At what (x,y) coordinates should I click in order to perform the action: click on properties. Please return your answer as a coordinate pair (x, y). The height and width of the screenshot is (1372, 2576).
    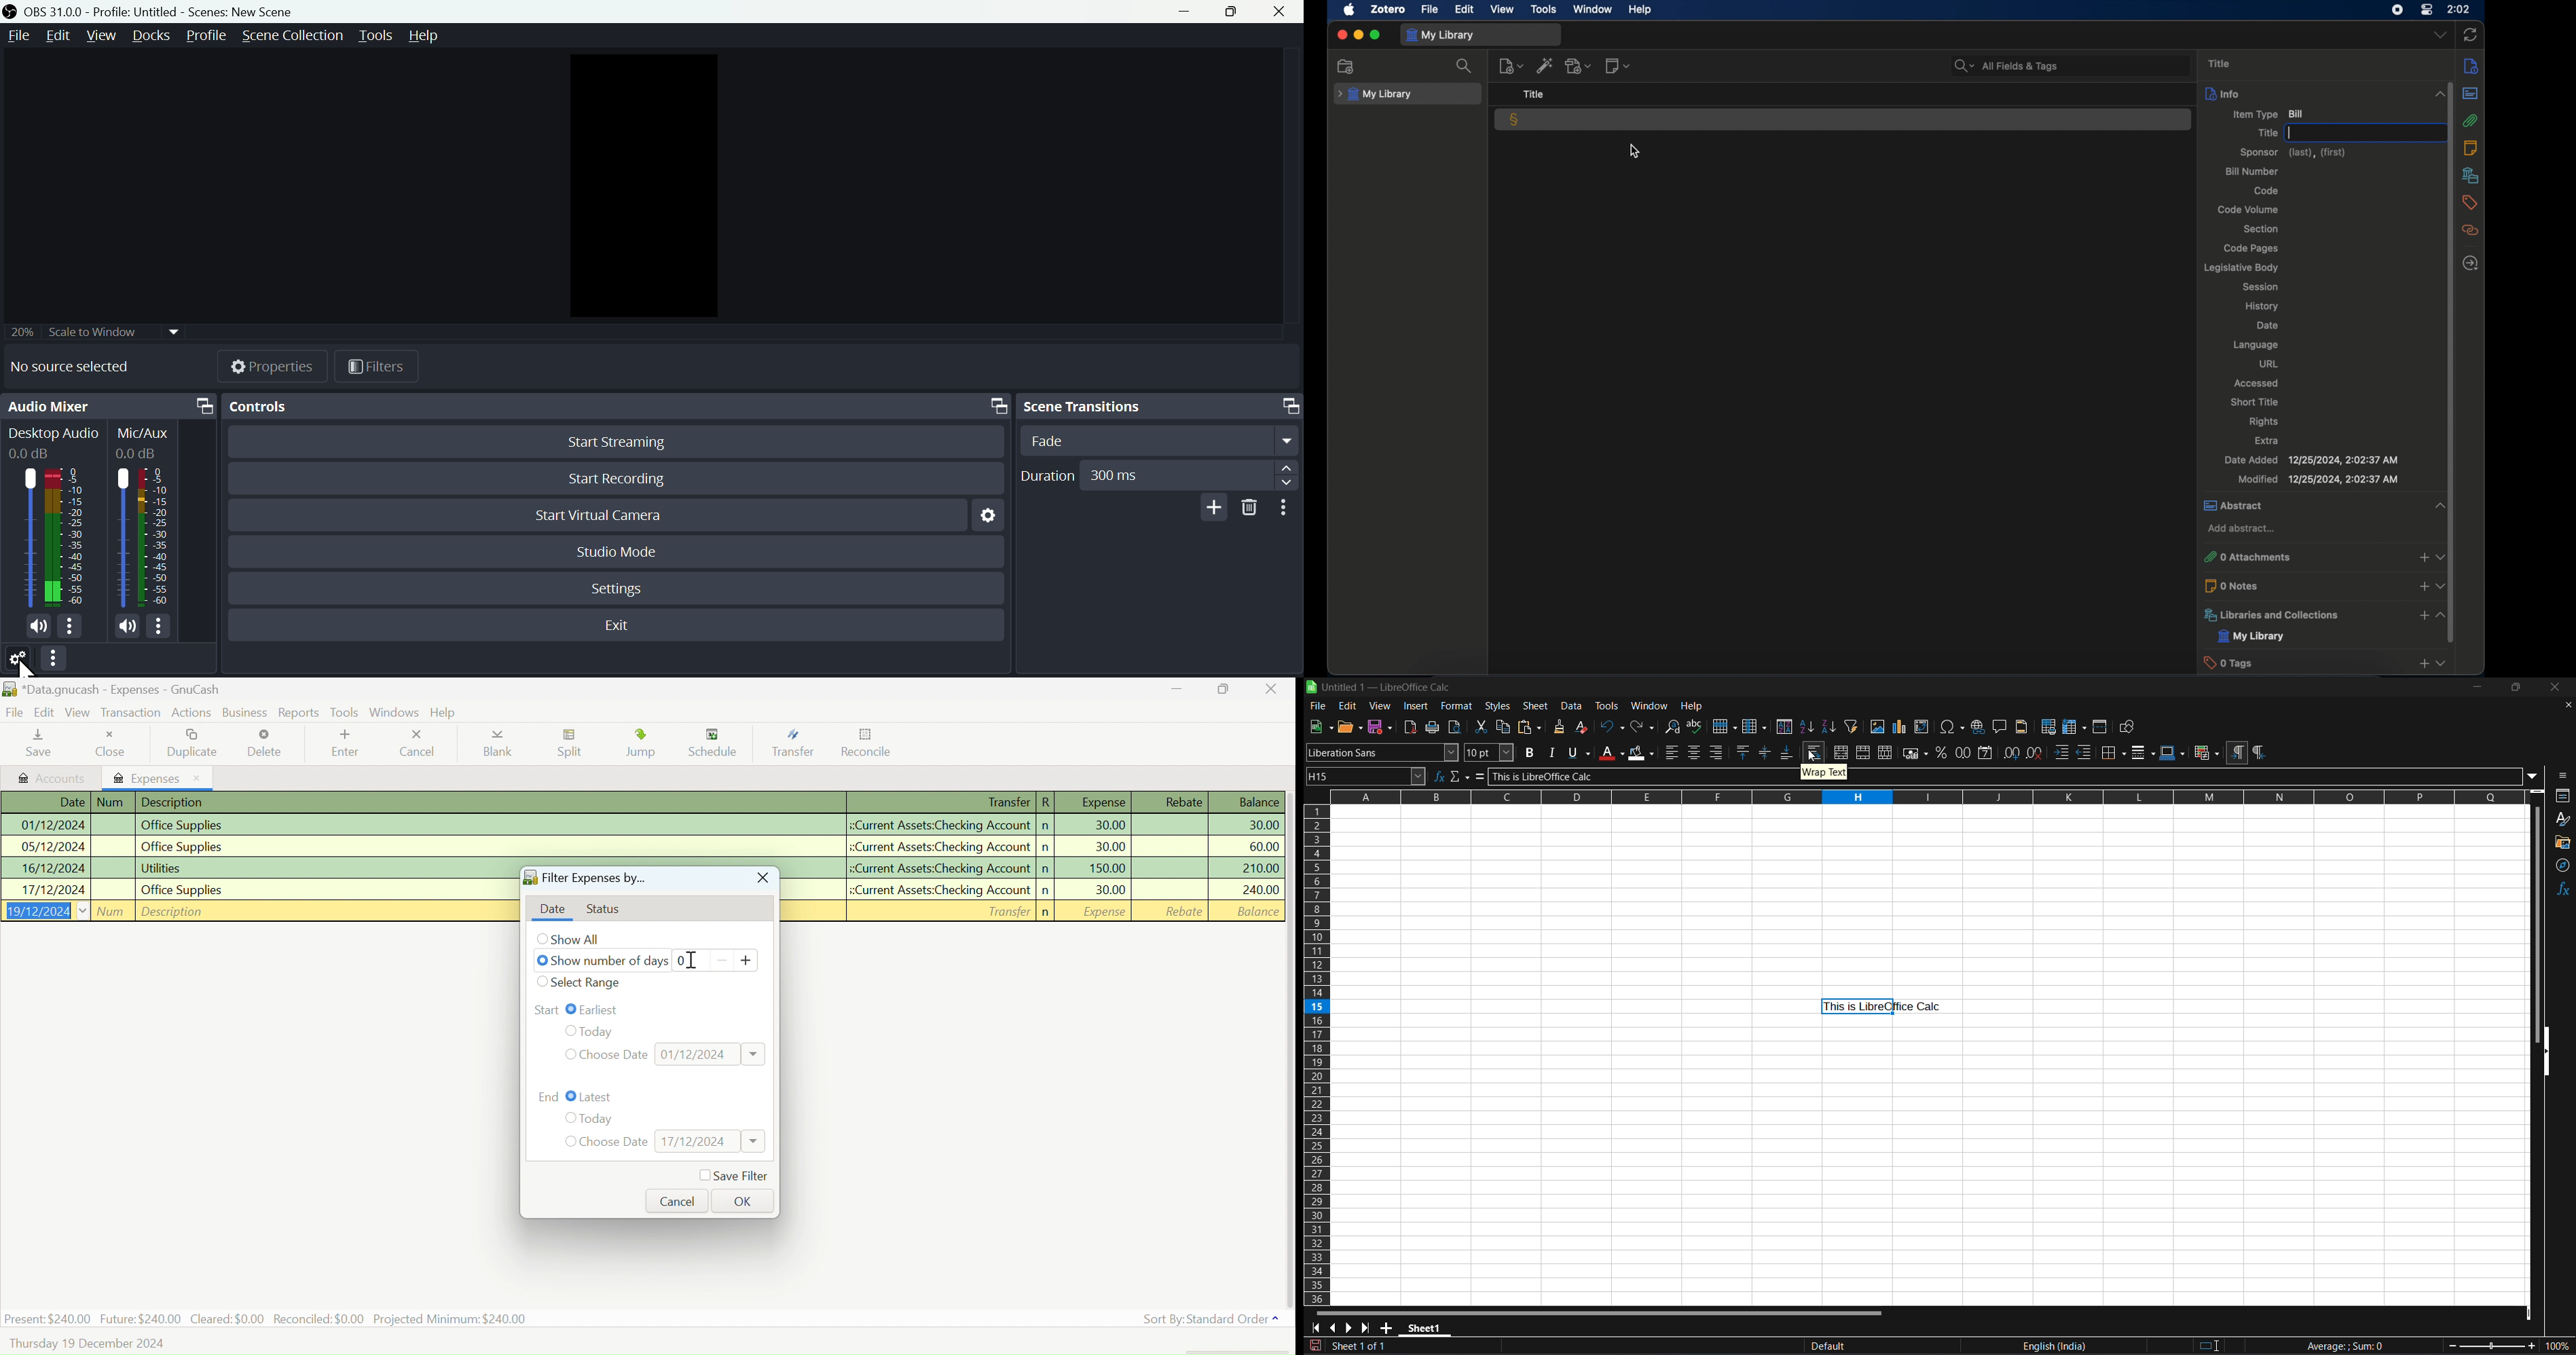
    Looking at the image, I should click on (2565, 794).